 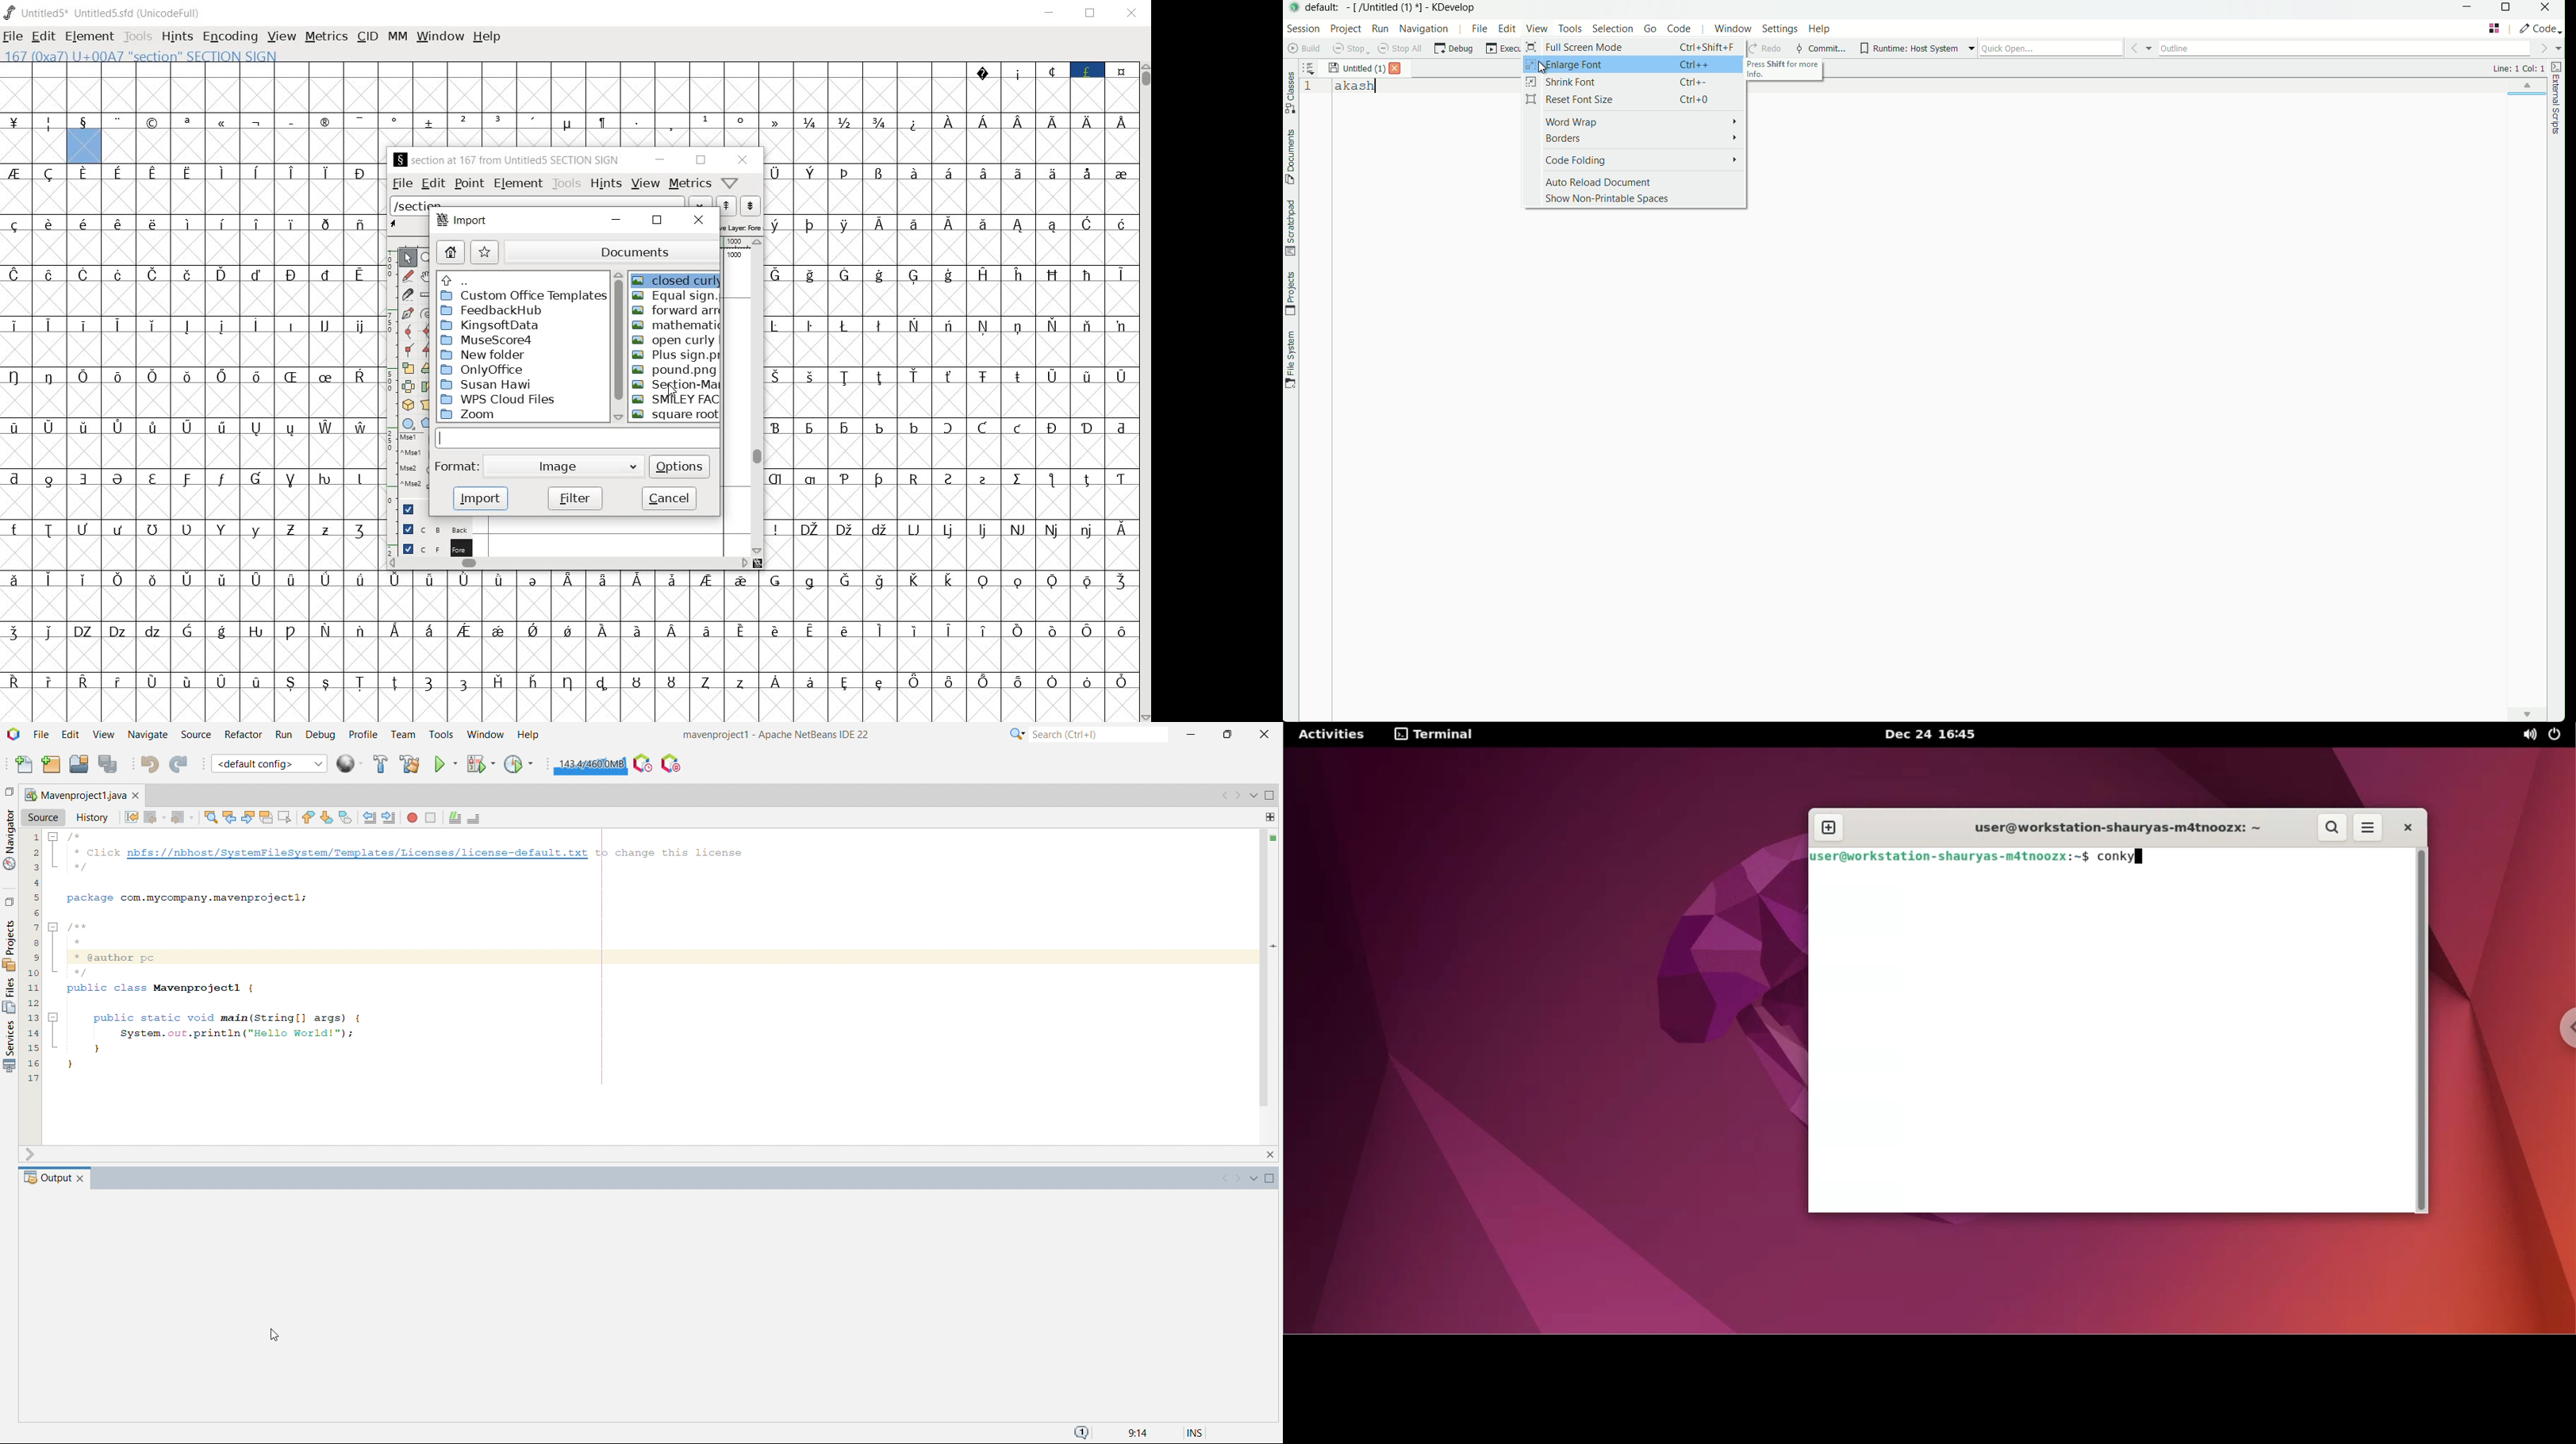 What do you see at coordinates (1032, 122) in the screenshot?
I see `special letters` at bounding box center [1032, 122].